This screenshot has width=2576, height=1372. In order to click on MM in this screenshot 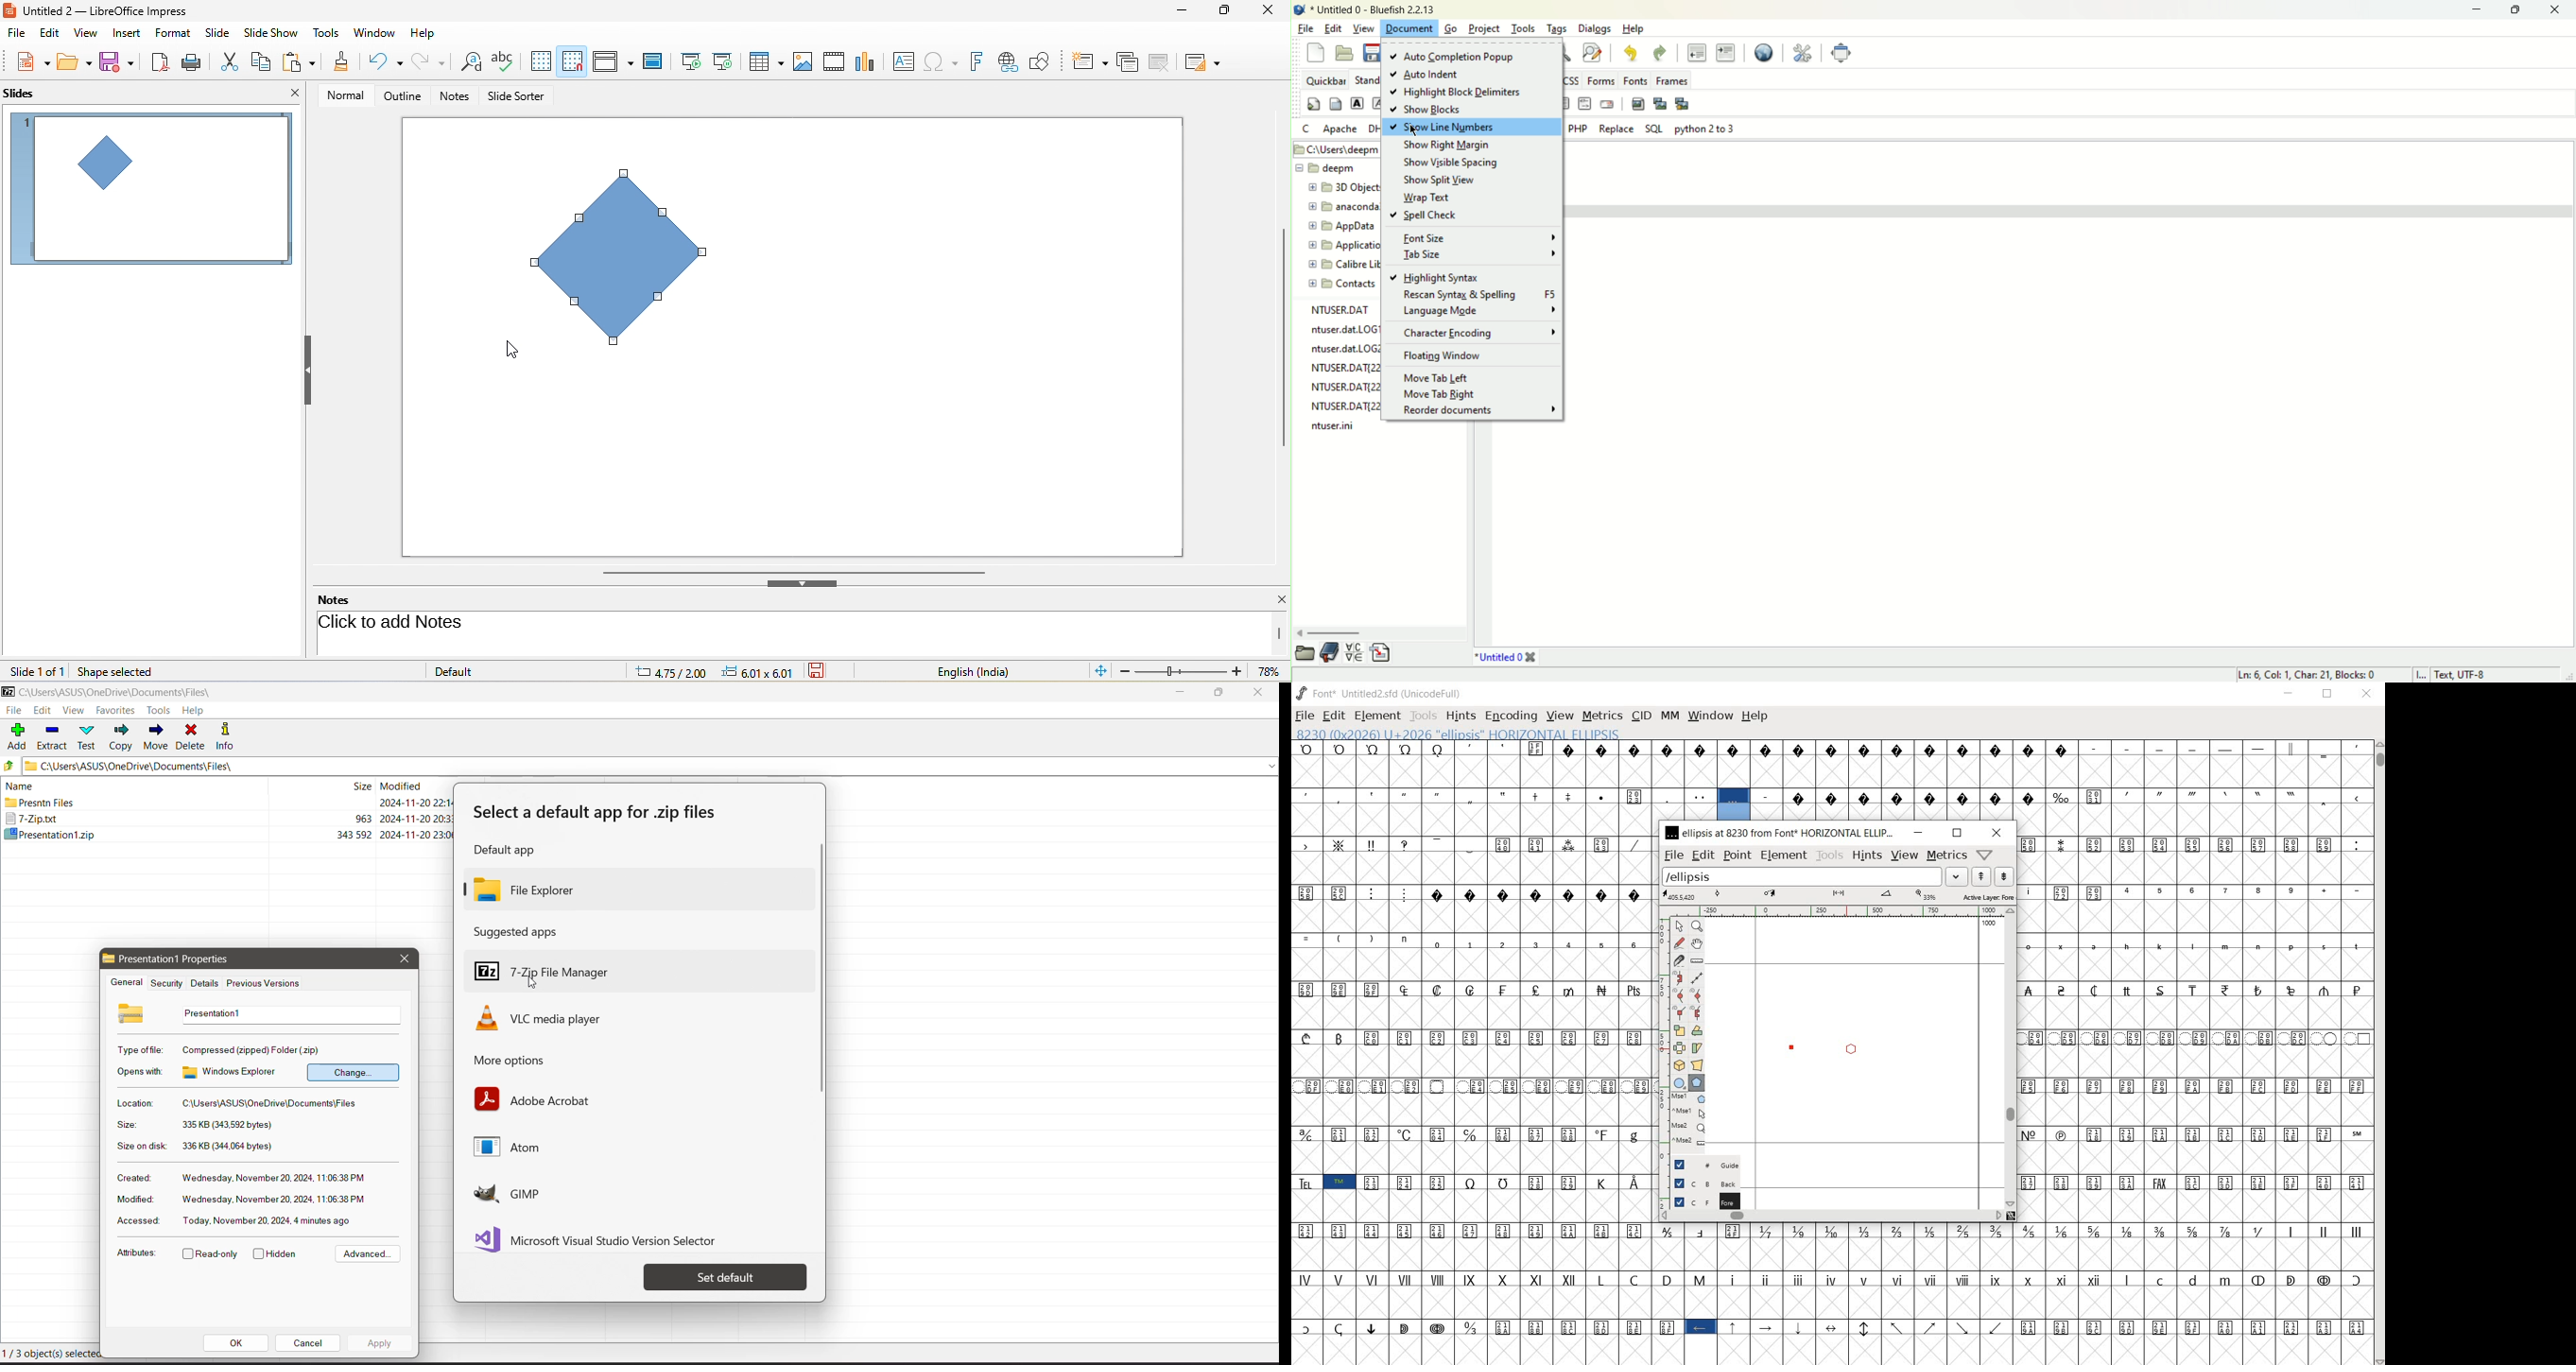, I will do `click(1669, 714)`.